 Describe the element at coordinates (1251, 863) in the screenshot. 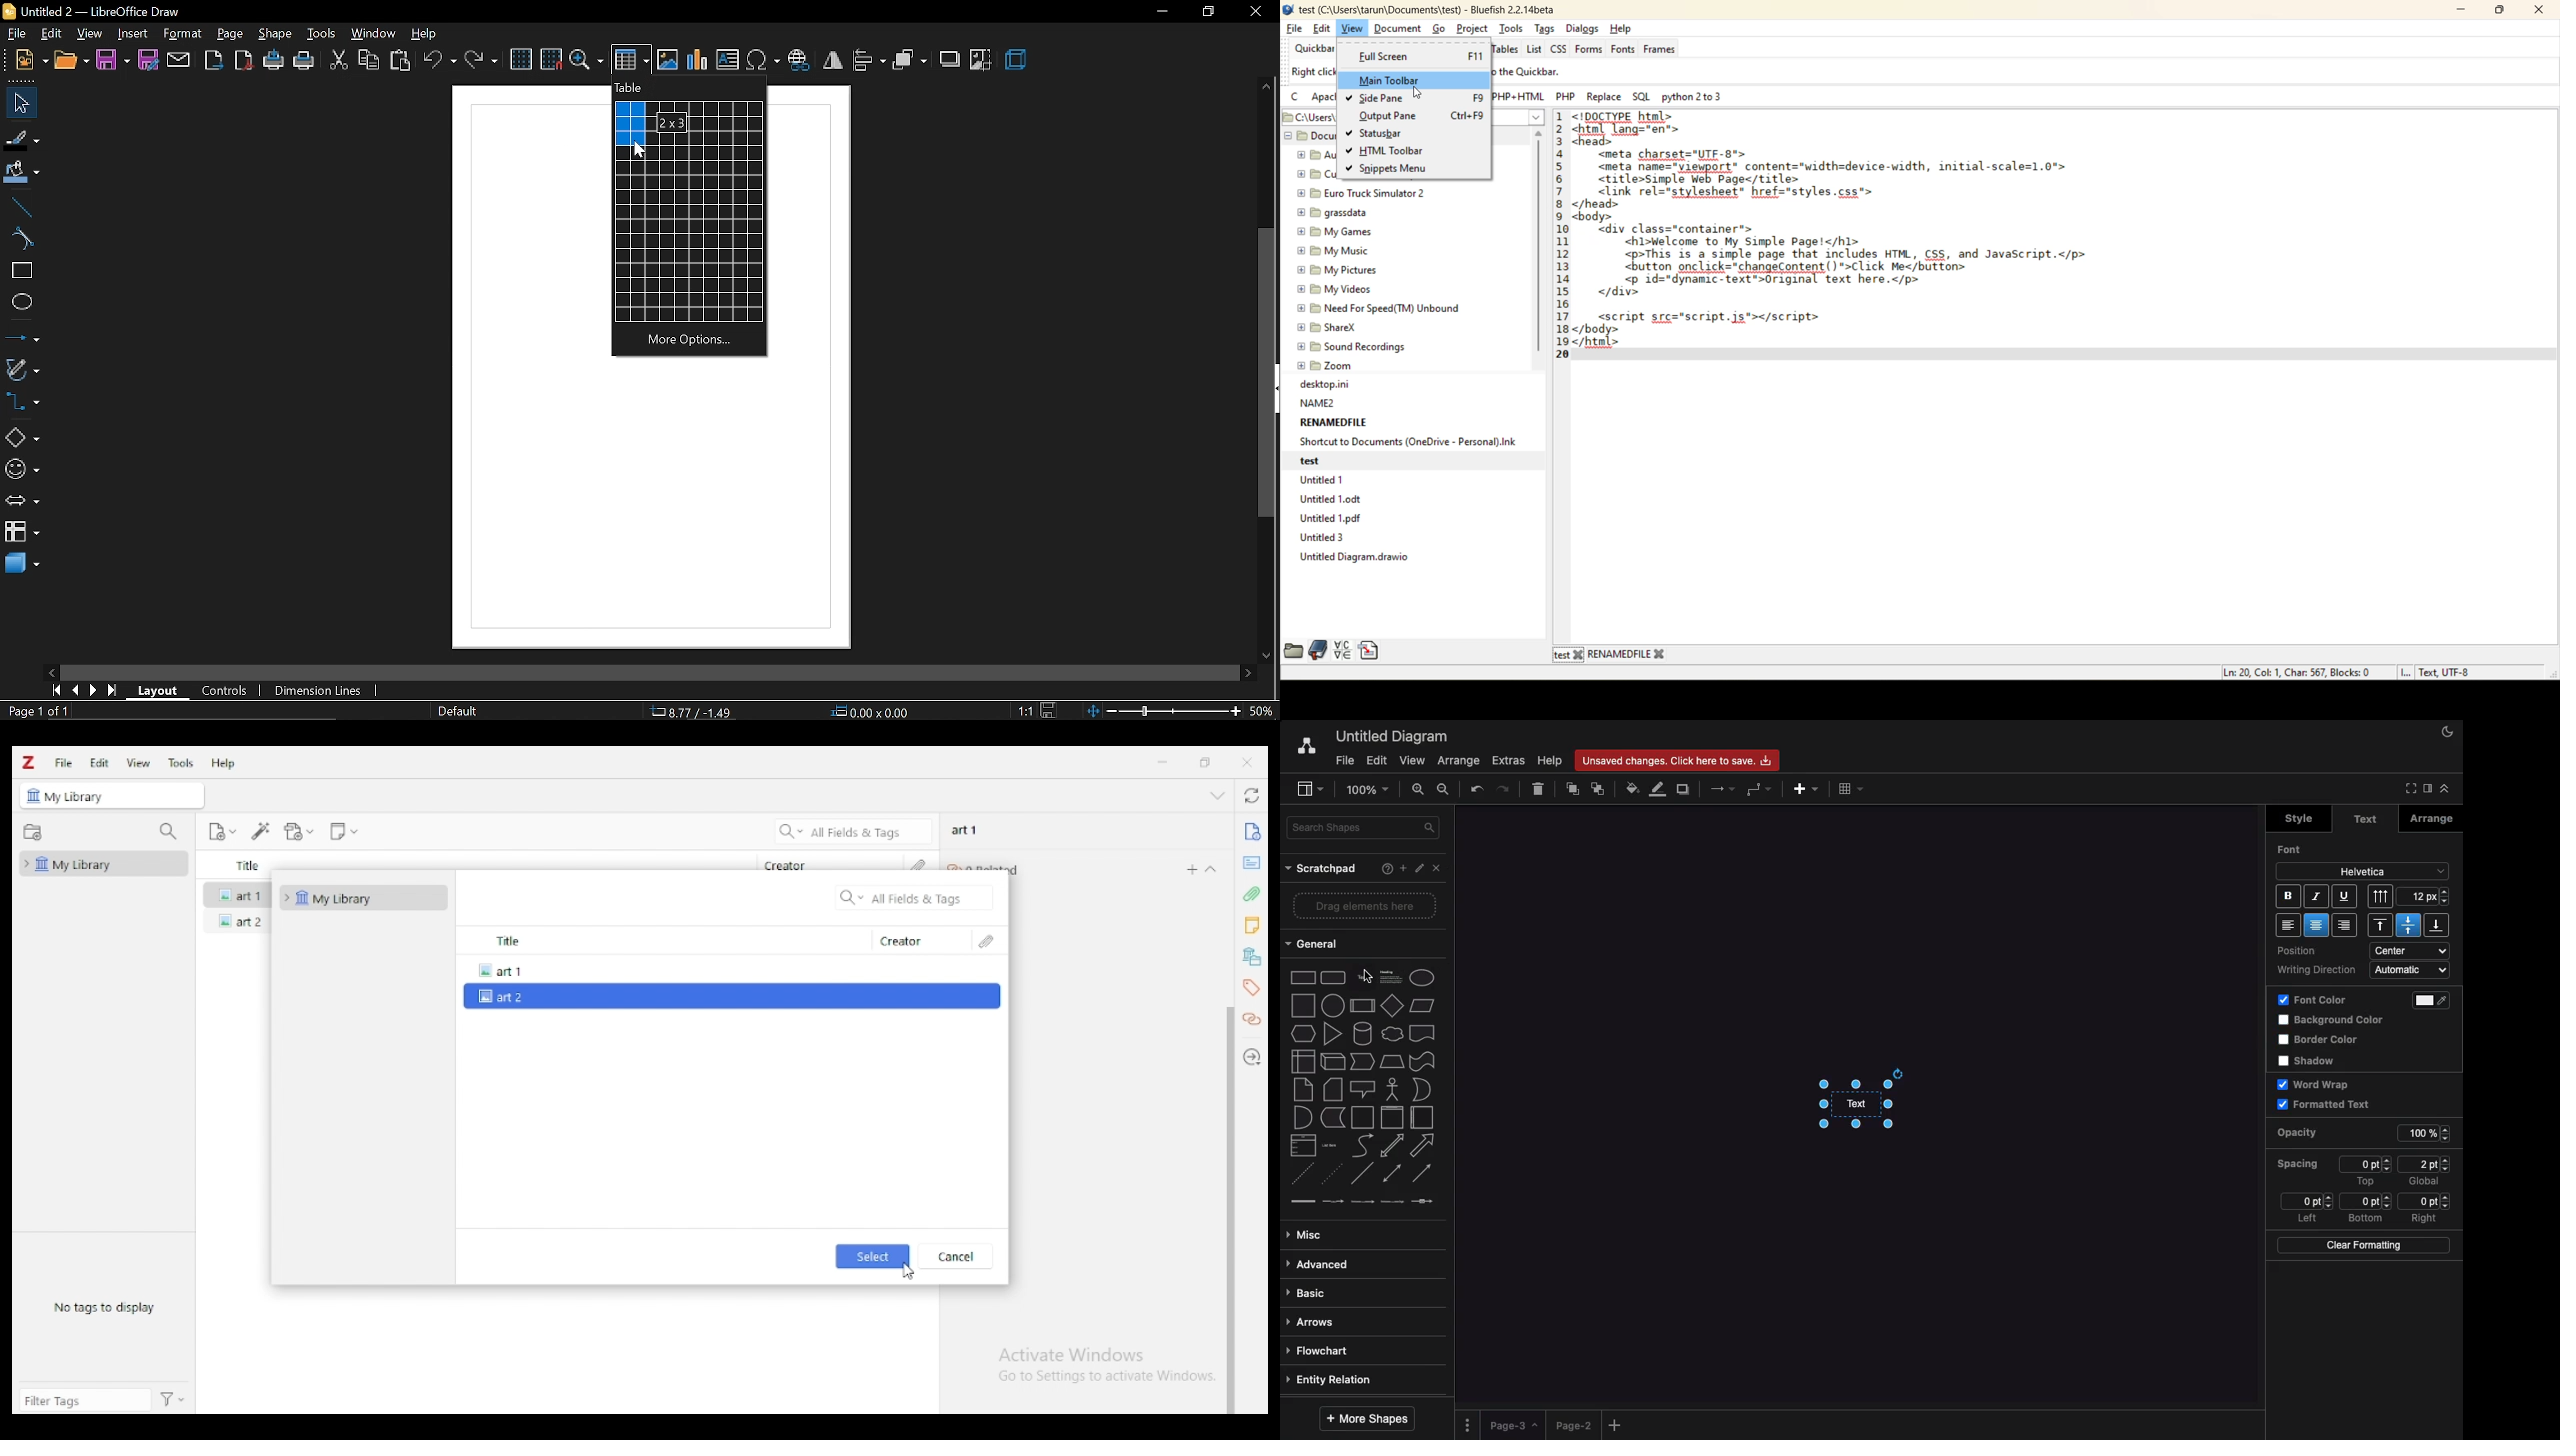

I see `abstract` at that location.